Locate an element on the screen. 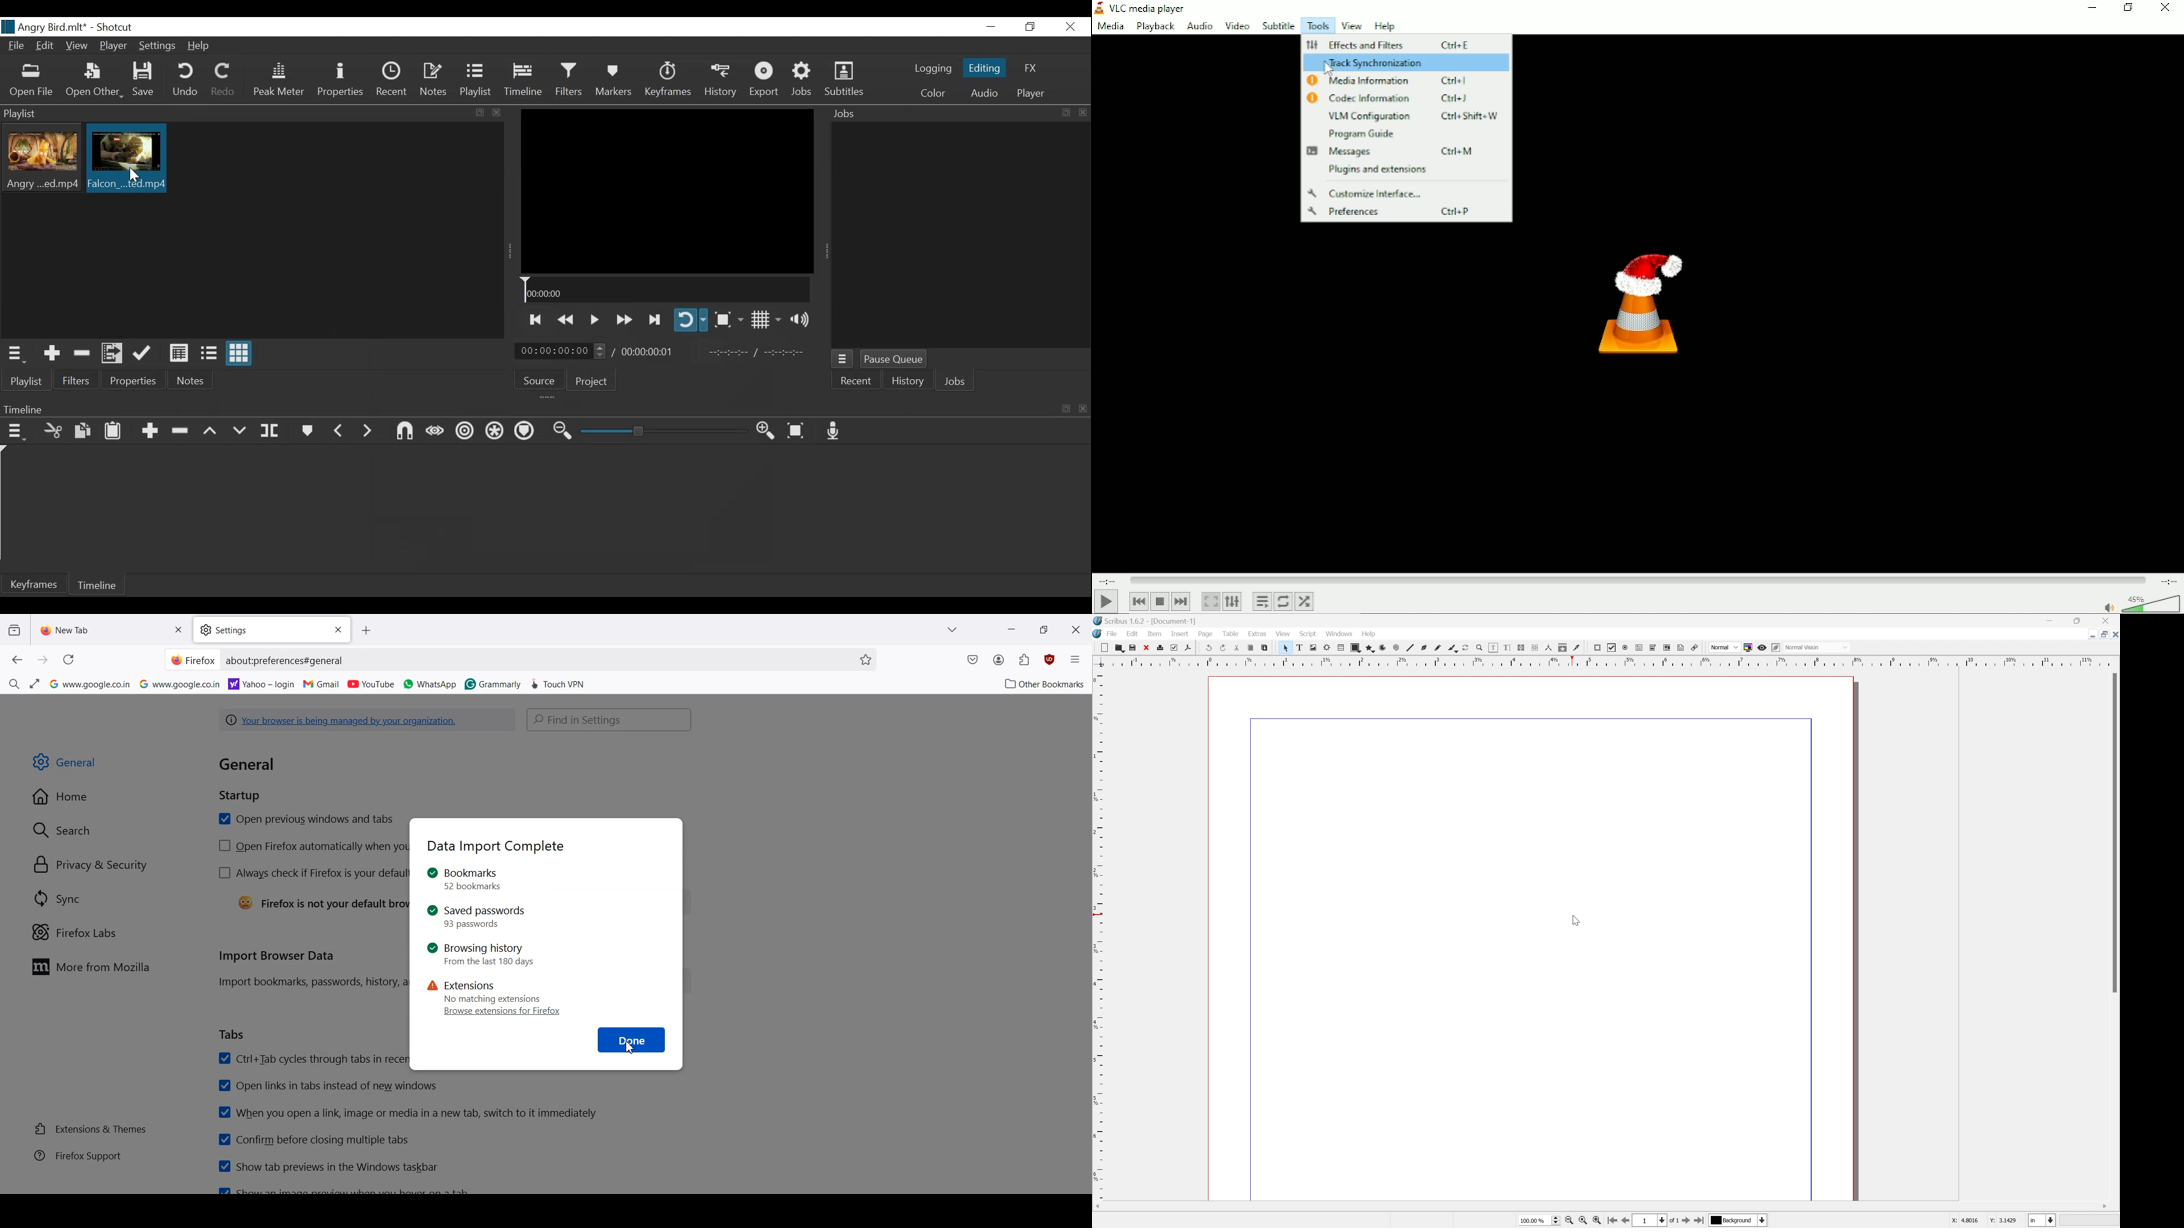  Jobs is located at coordinates (848, 114).